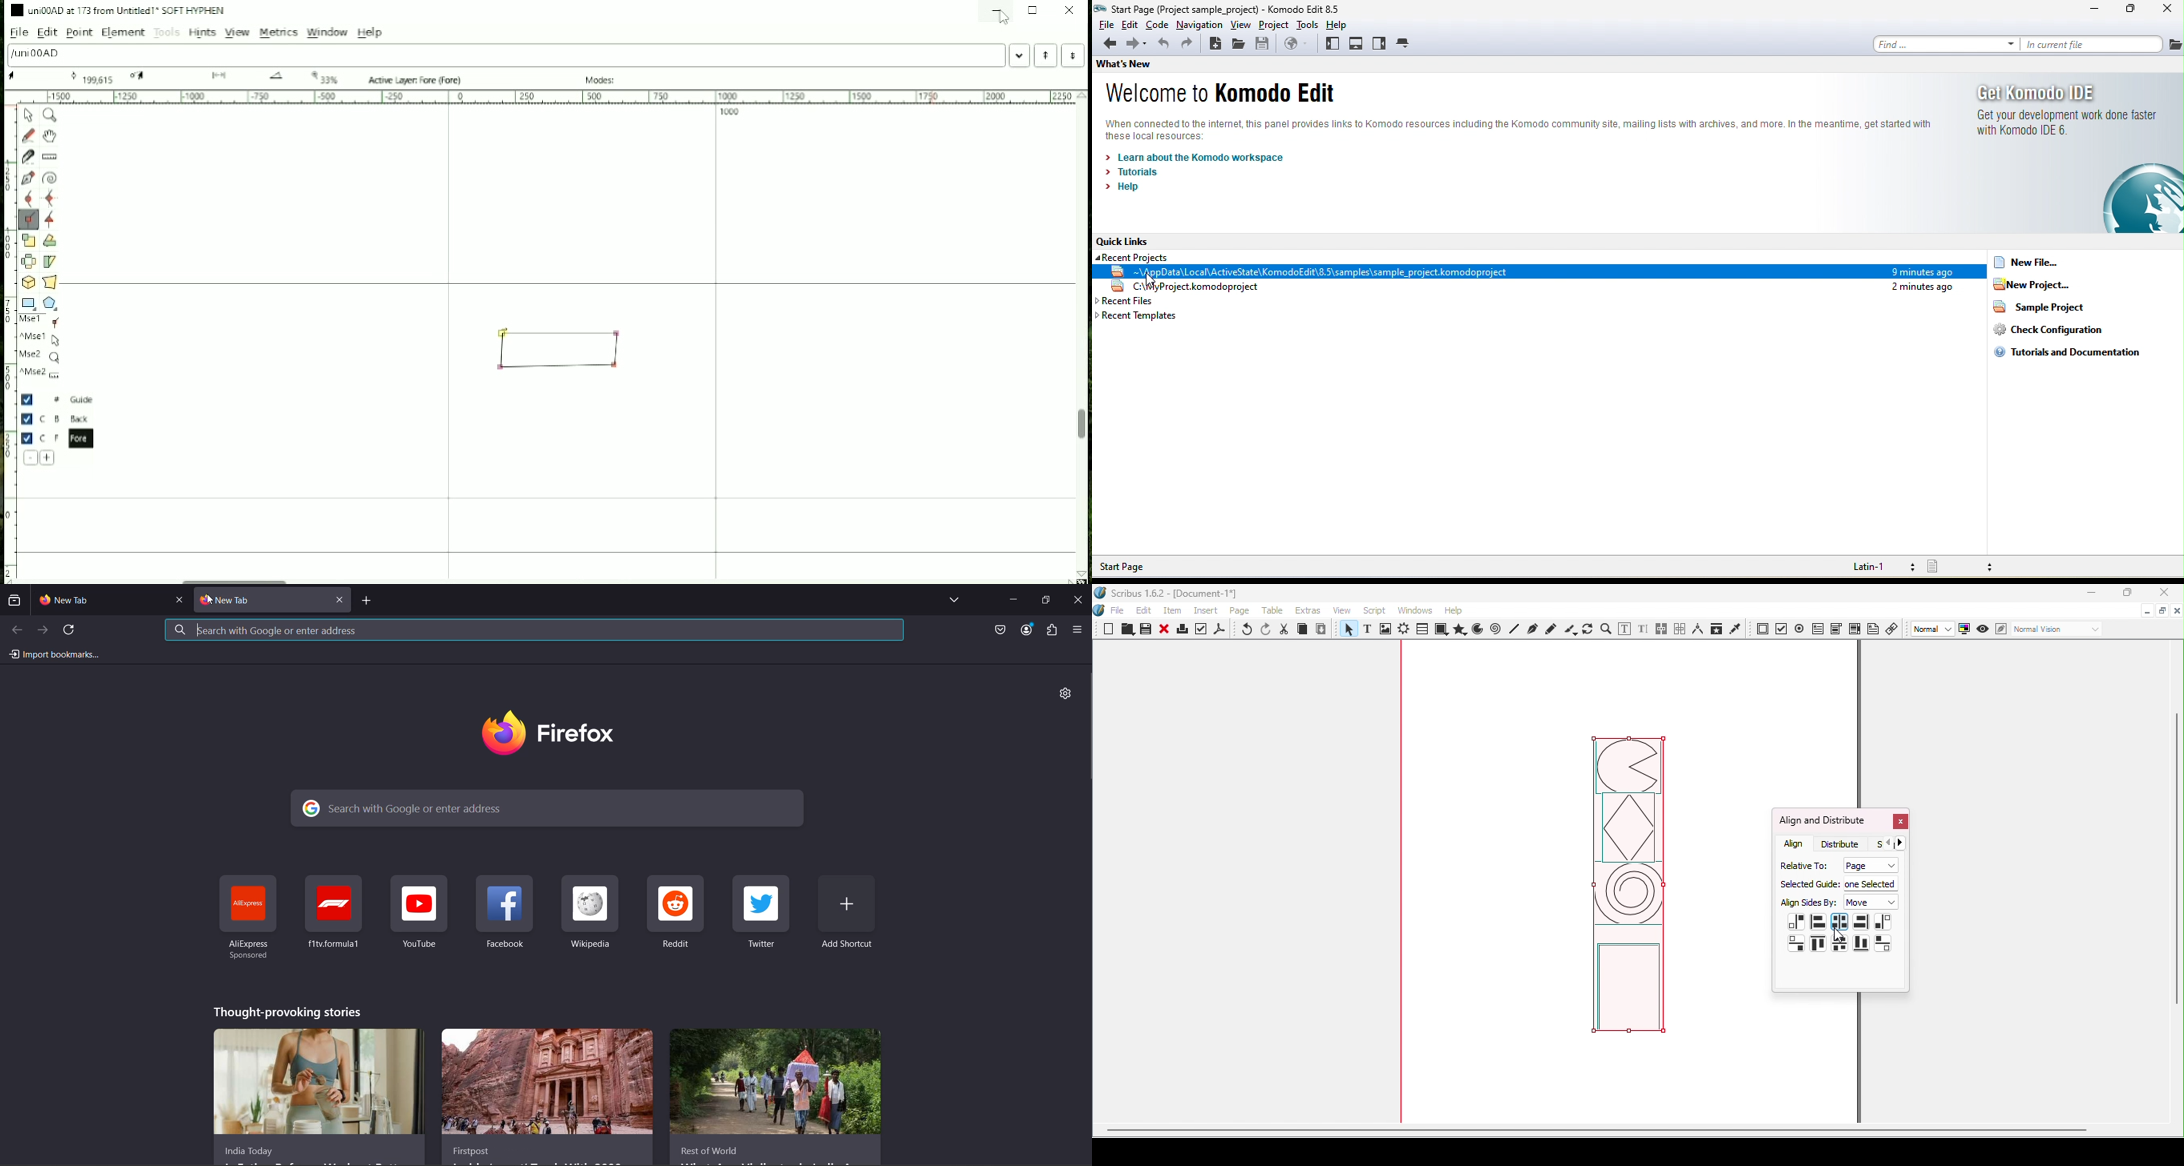  What do you see at coordinates (1387, 630) in the screenshot?
I see `Image frame` at bounding box center [1387, 630].